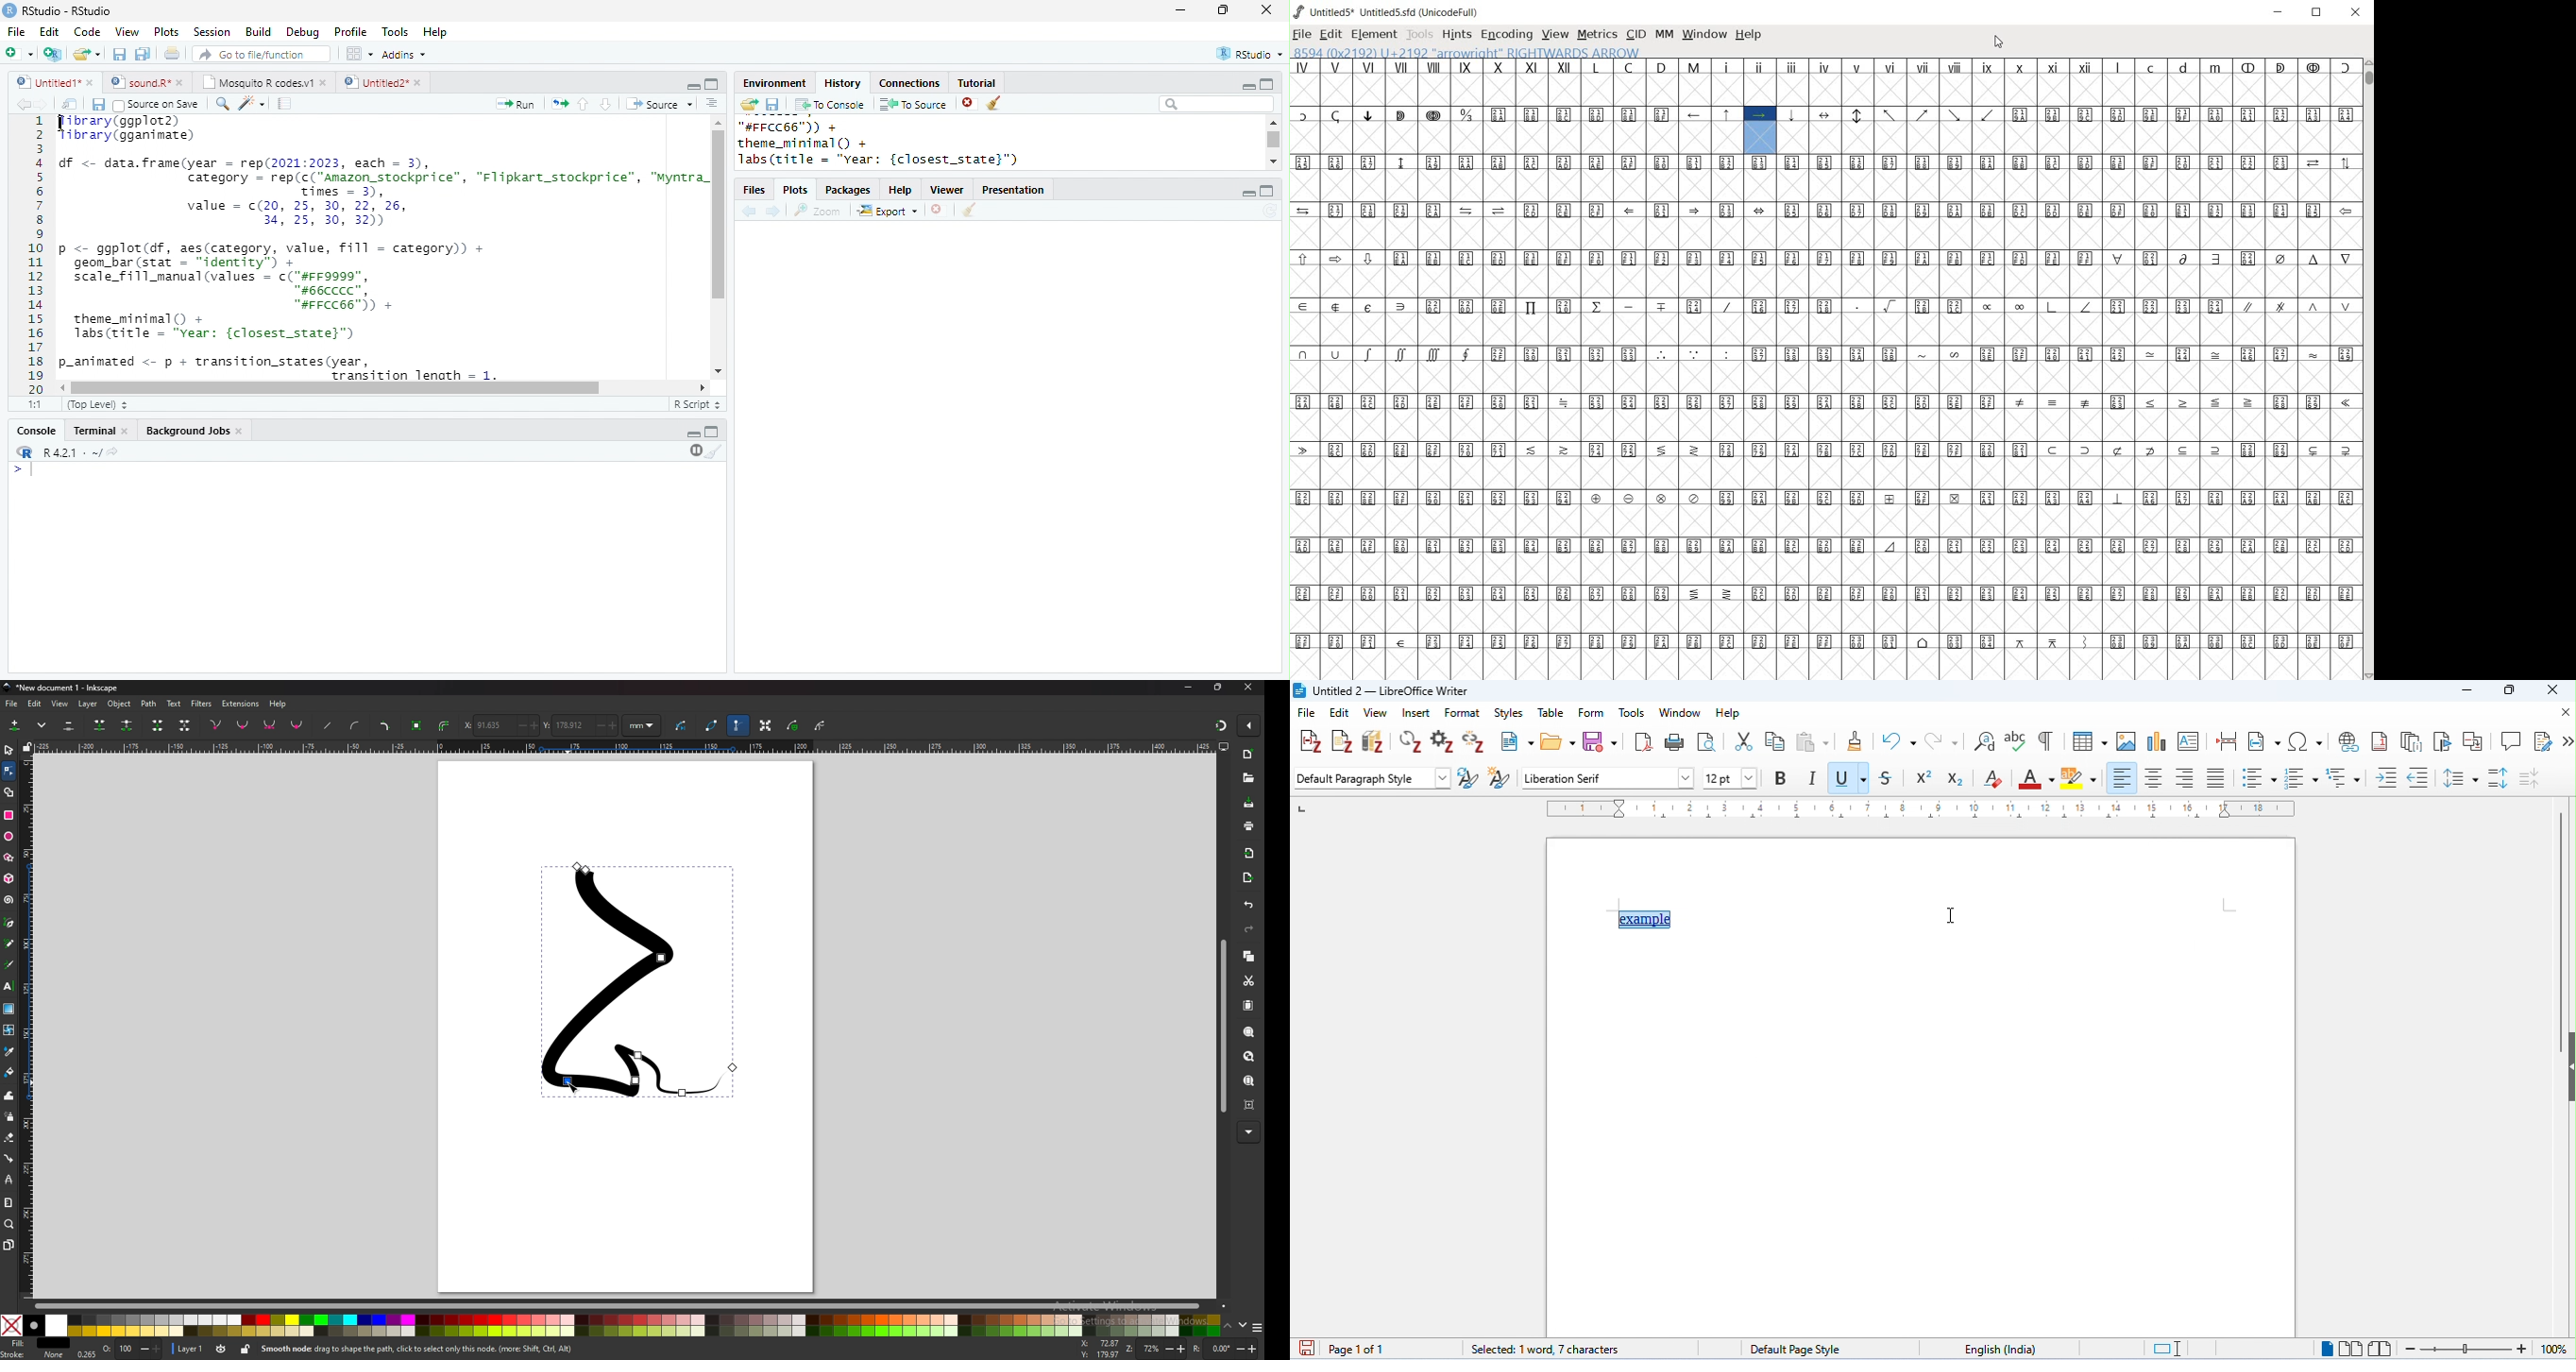 The height and width of the screenshot is (1372, 2576). Describe the element at coordinates (117, 1349) in the screenshot. I see `Opacity` at that location.